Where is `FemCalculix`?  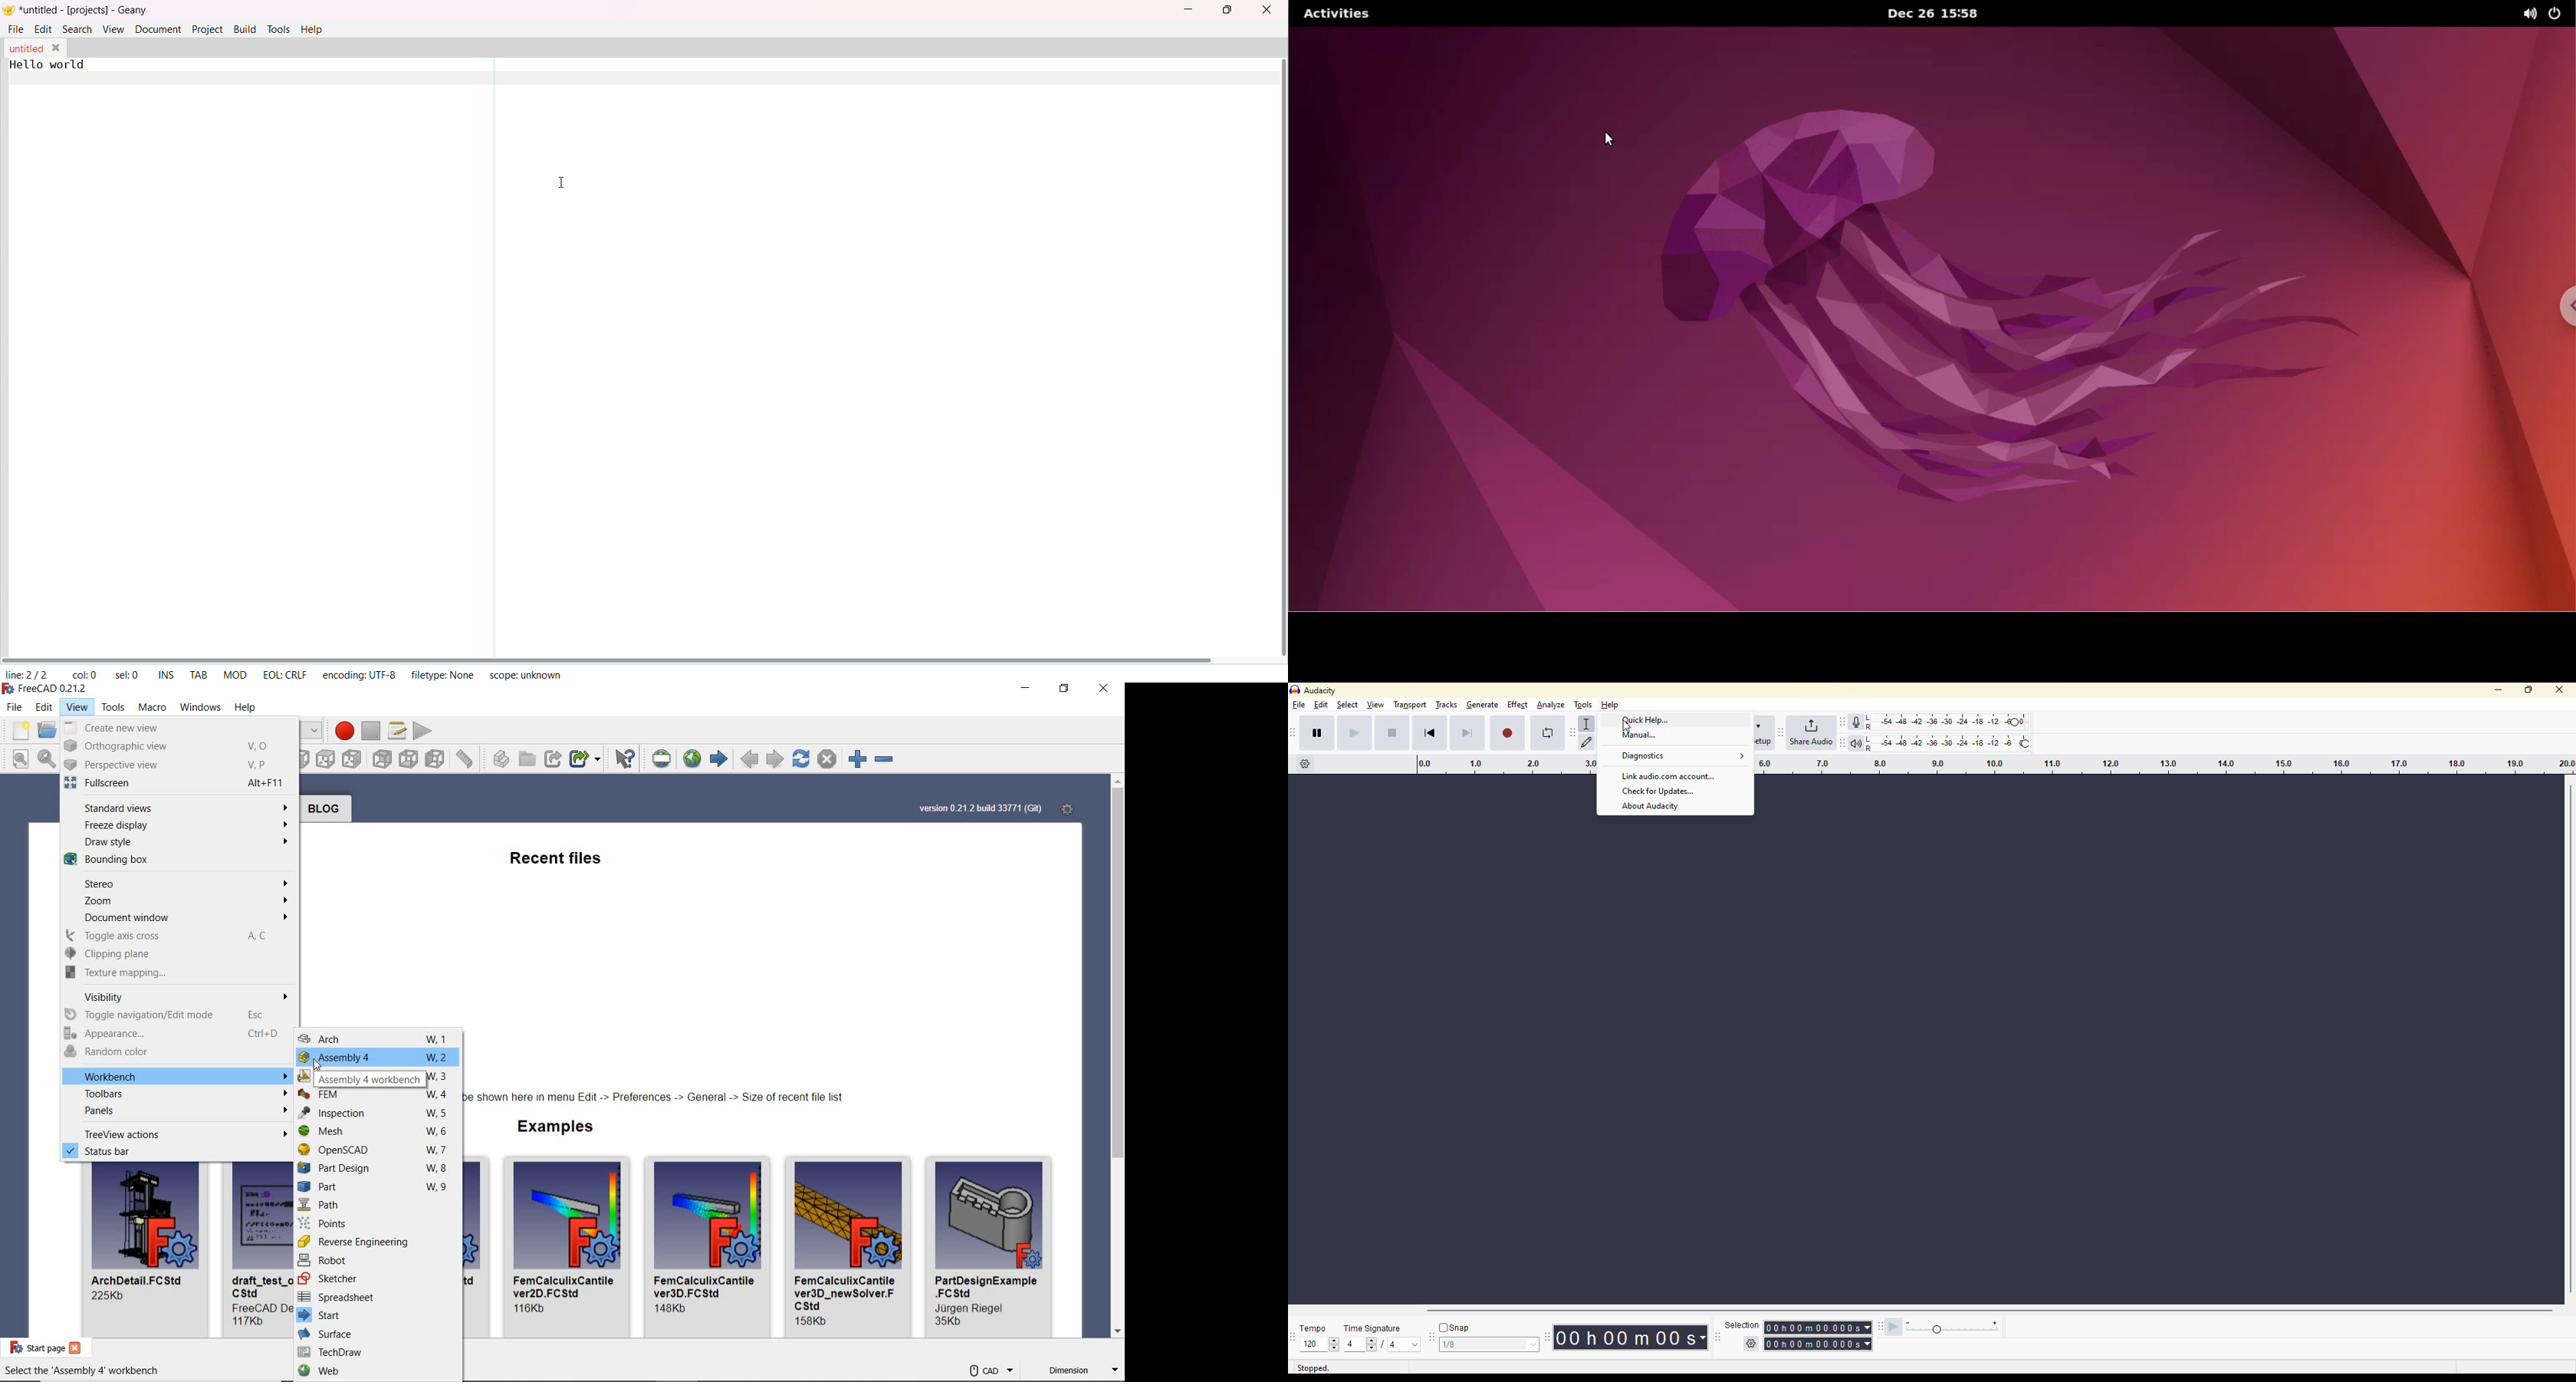 FemCalculix is located at coordinates (569, 1247).